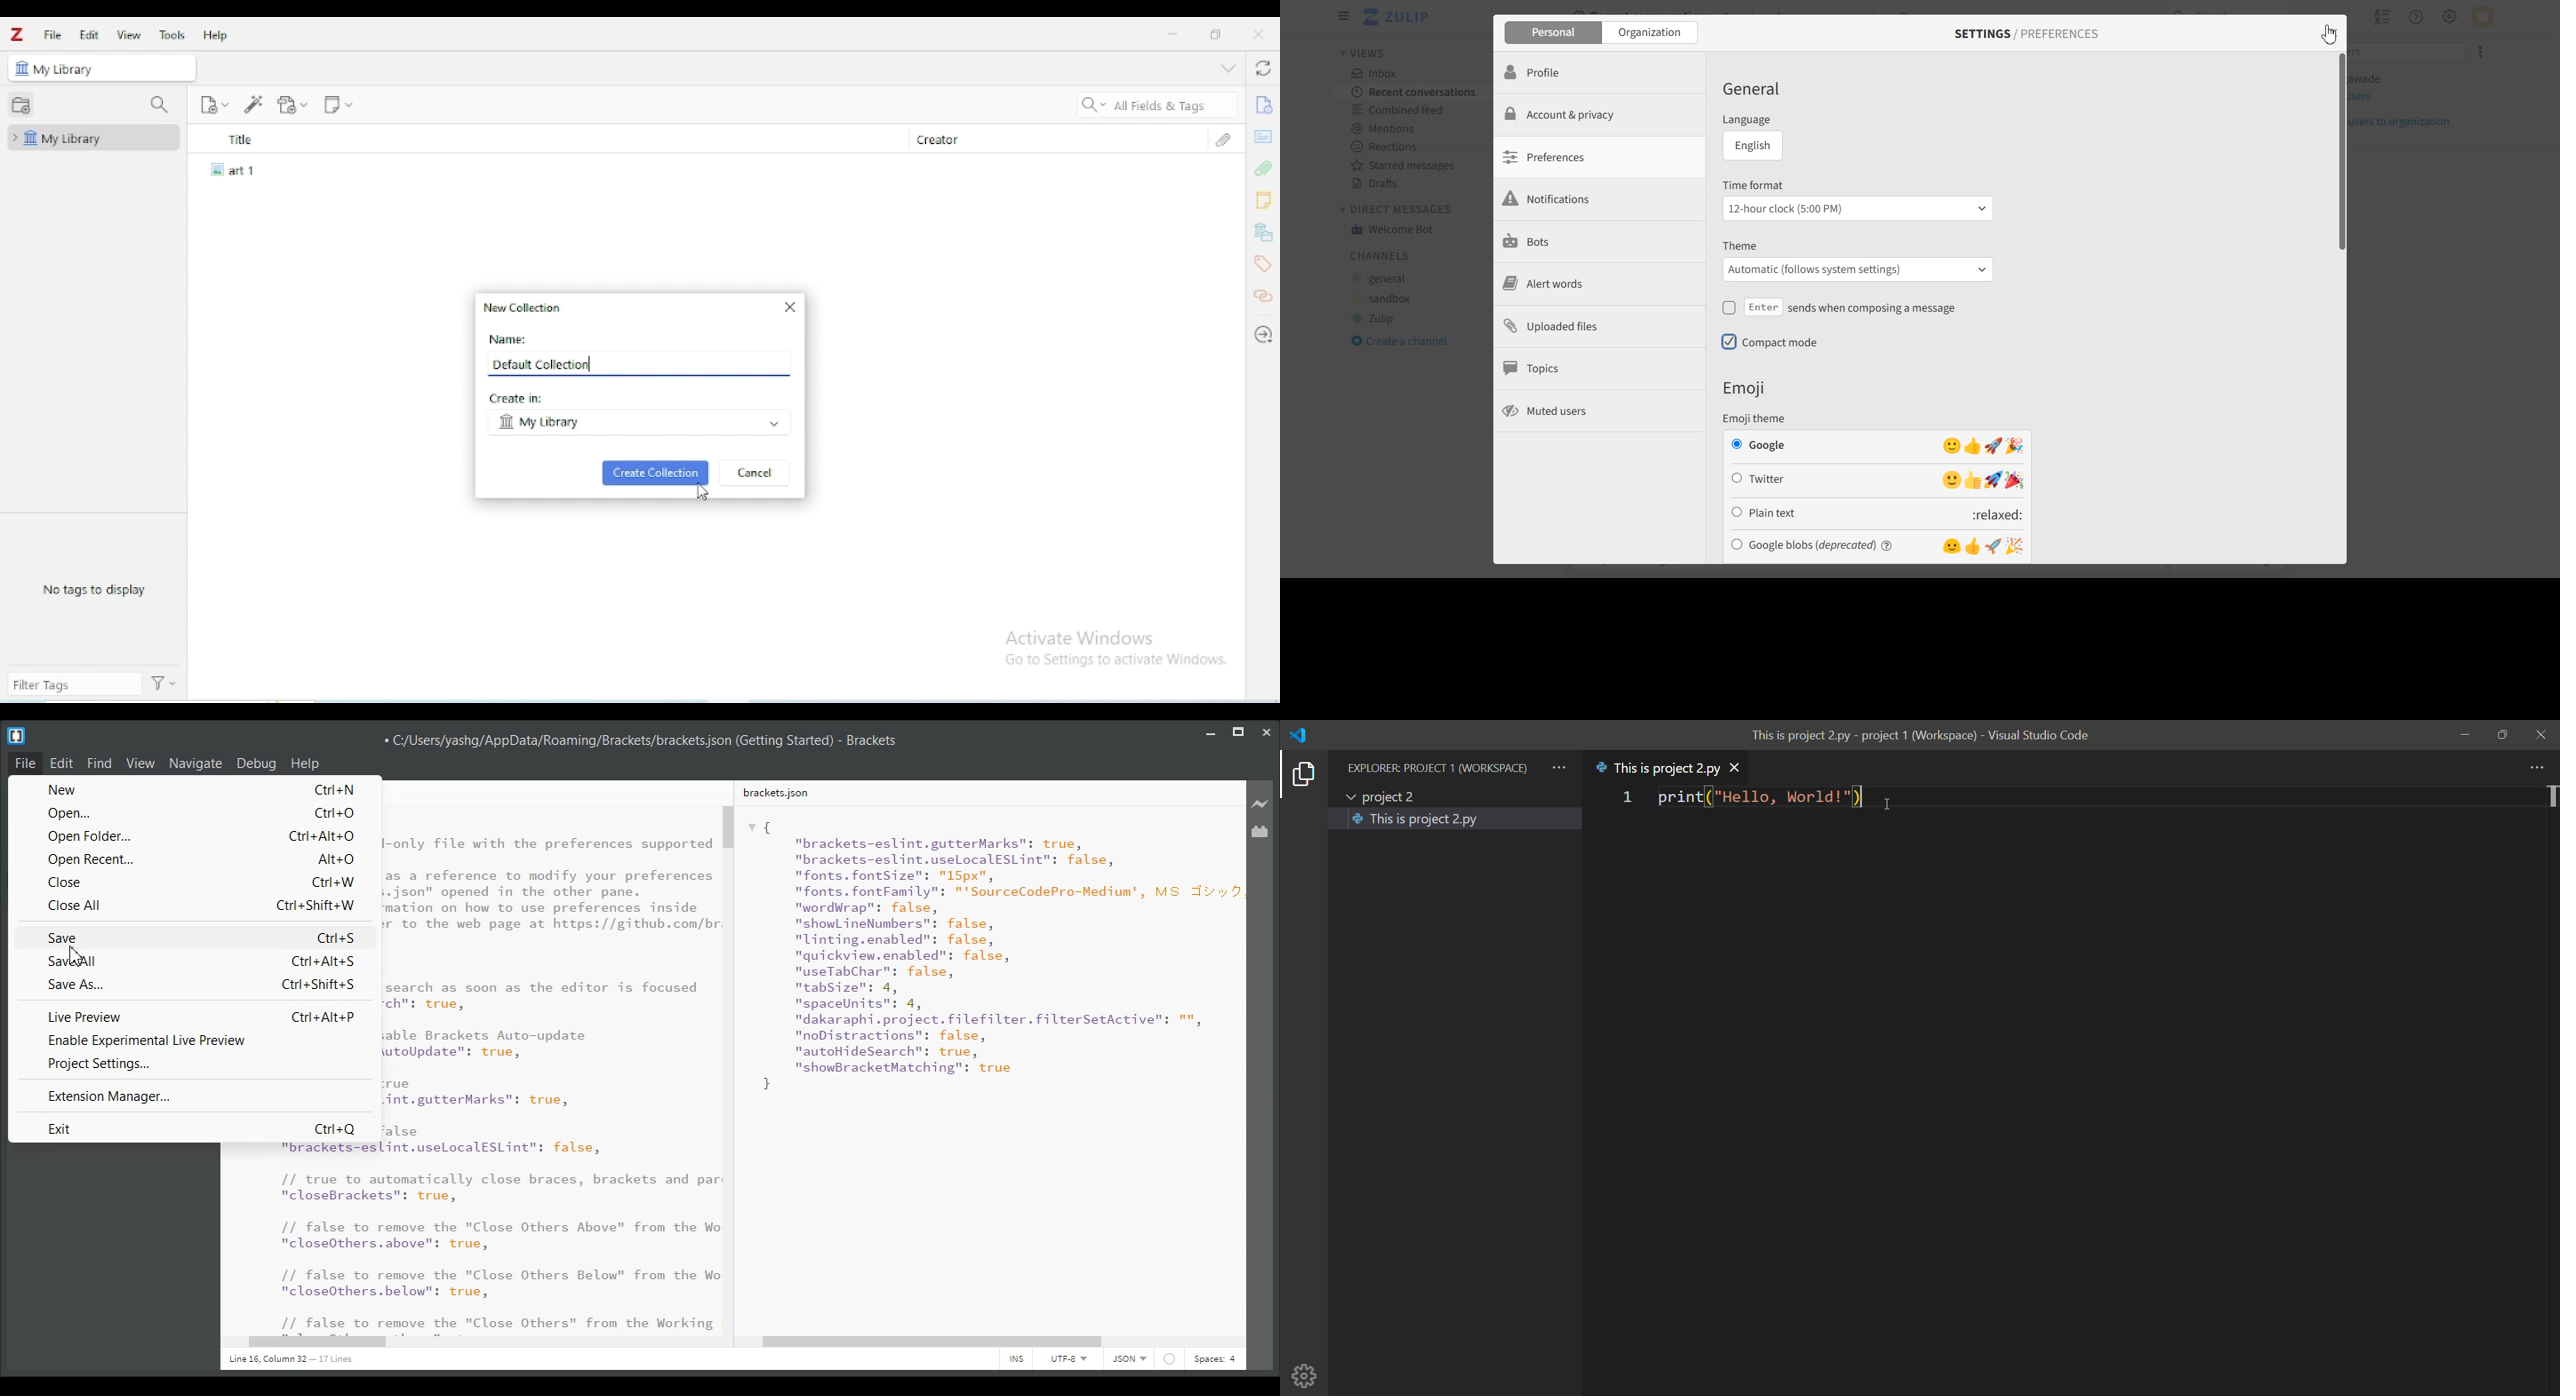  What do you see at coordinates (113, 67) in the screenshot?
I see `my library` at bounding box center [113, 67].